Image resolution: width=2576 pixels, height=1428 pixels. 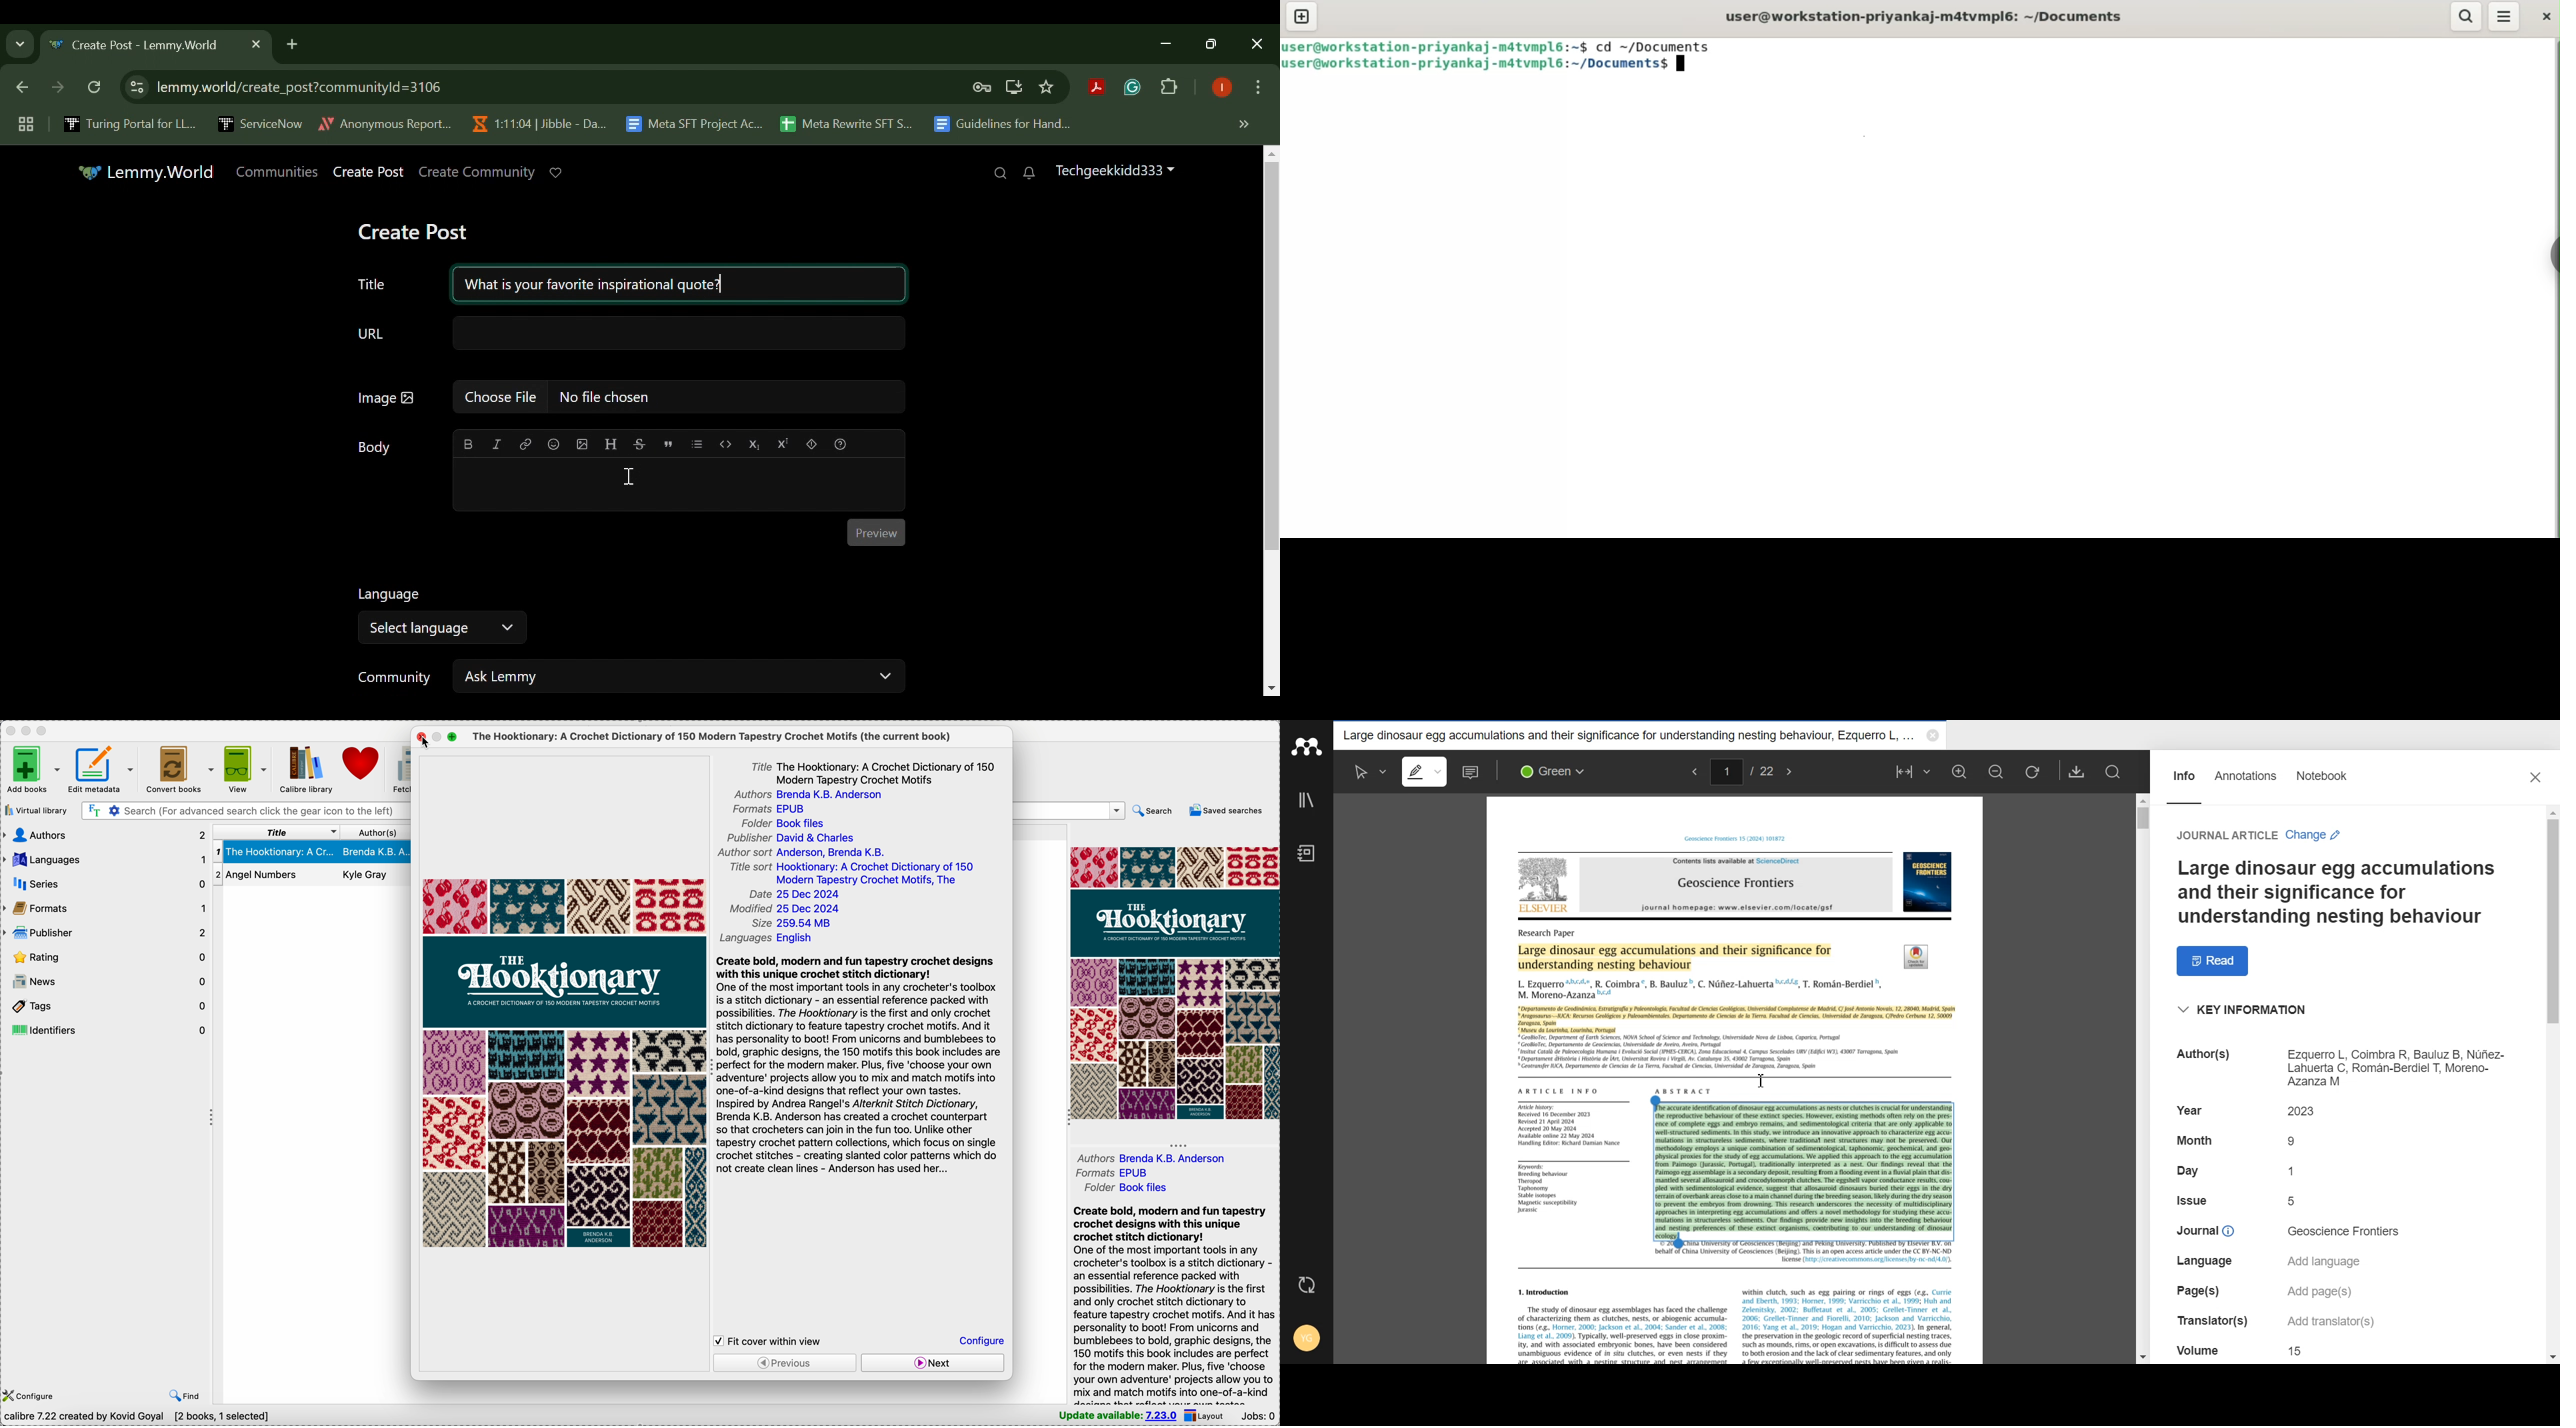 I want to click on news, so click(x=106, y=980).